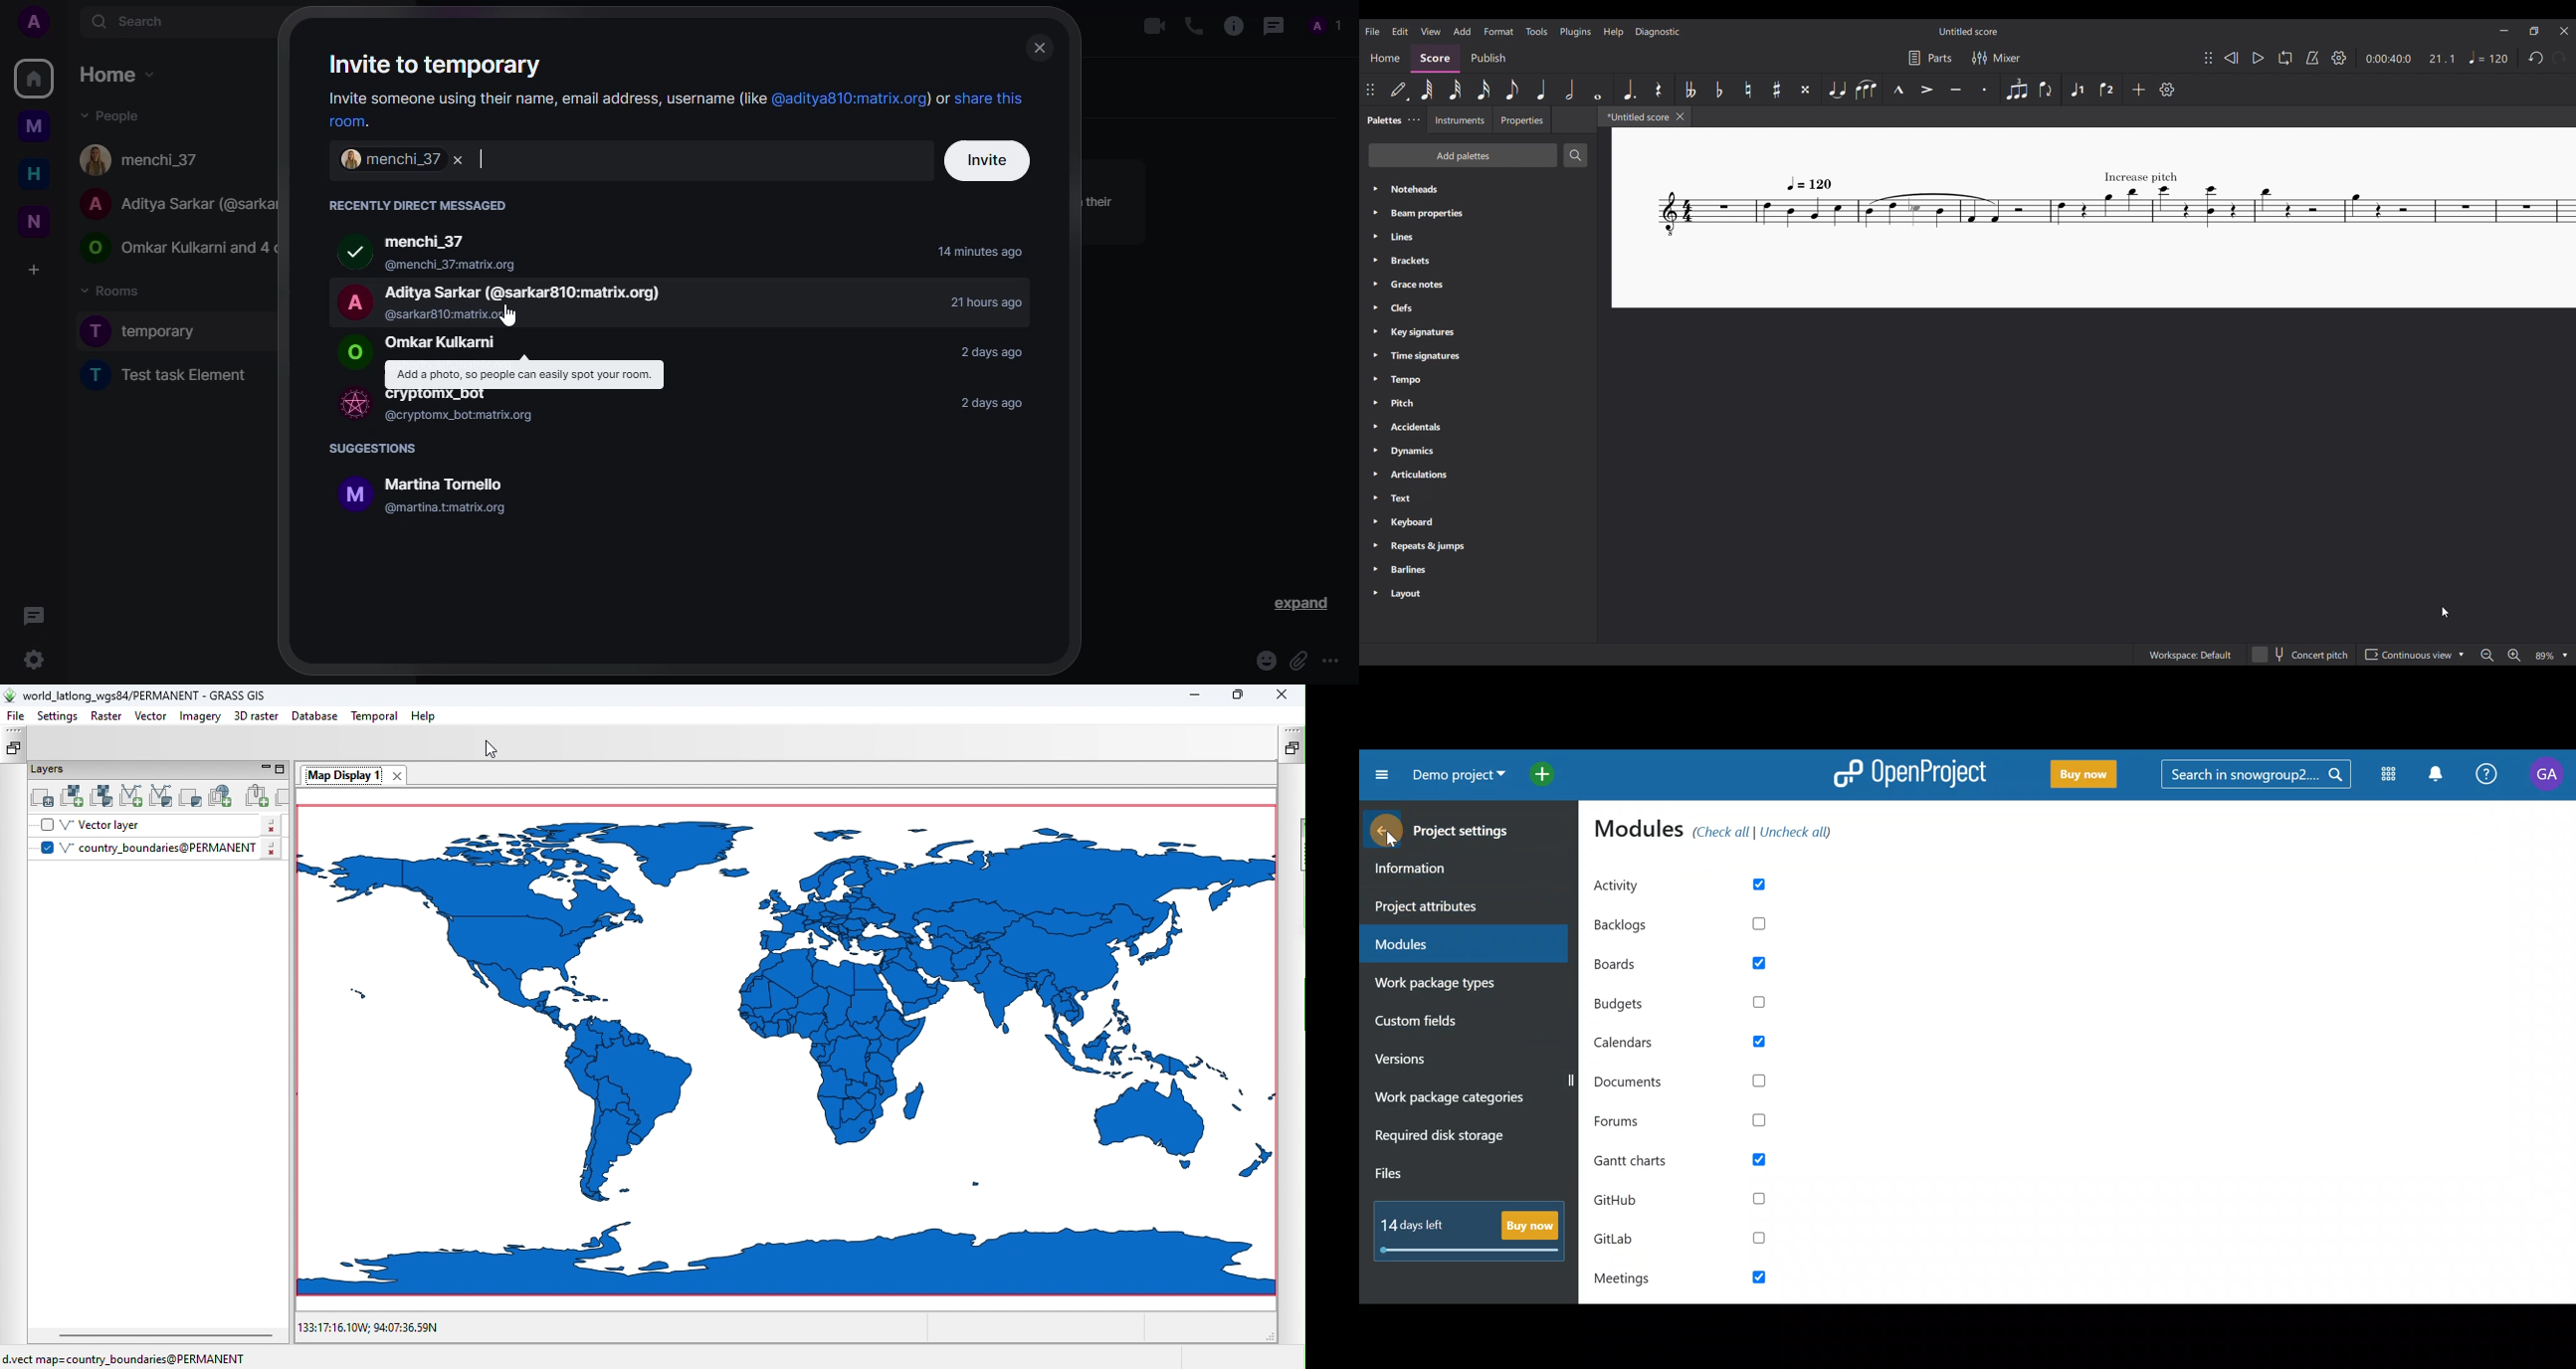 The width and height of the screenshot is (2576, 1372). Describe the element at coordinates (1597, 89) in the screenshot. I see `Whole note` at that location.